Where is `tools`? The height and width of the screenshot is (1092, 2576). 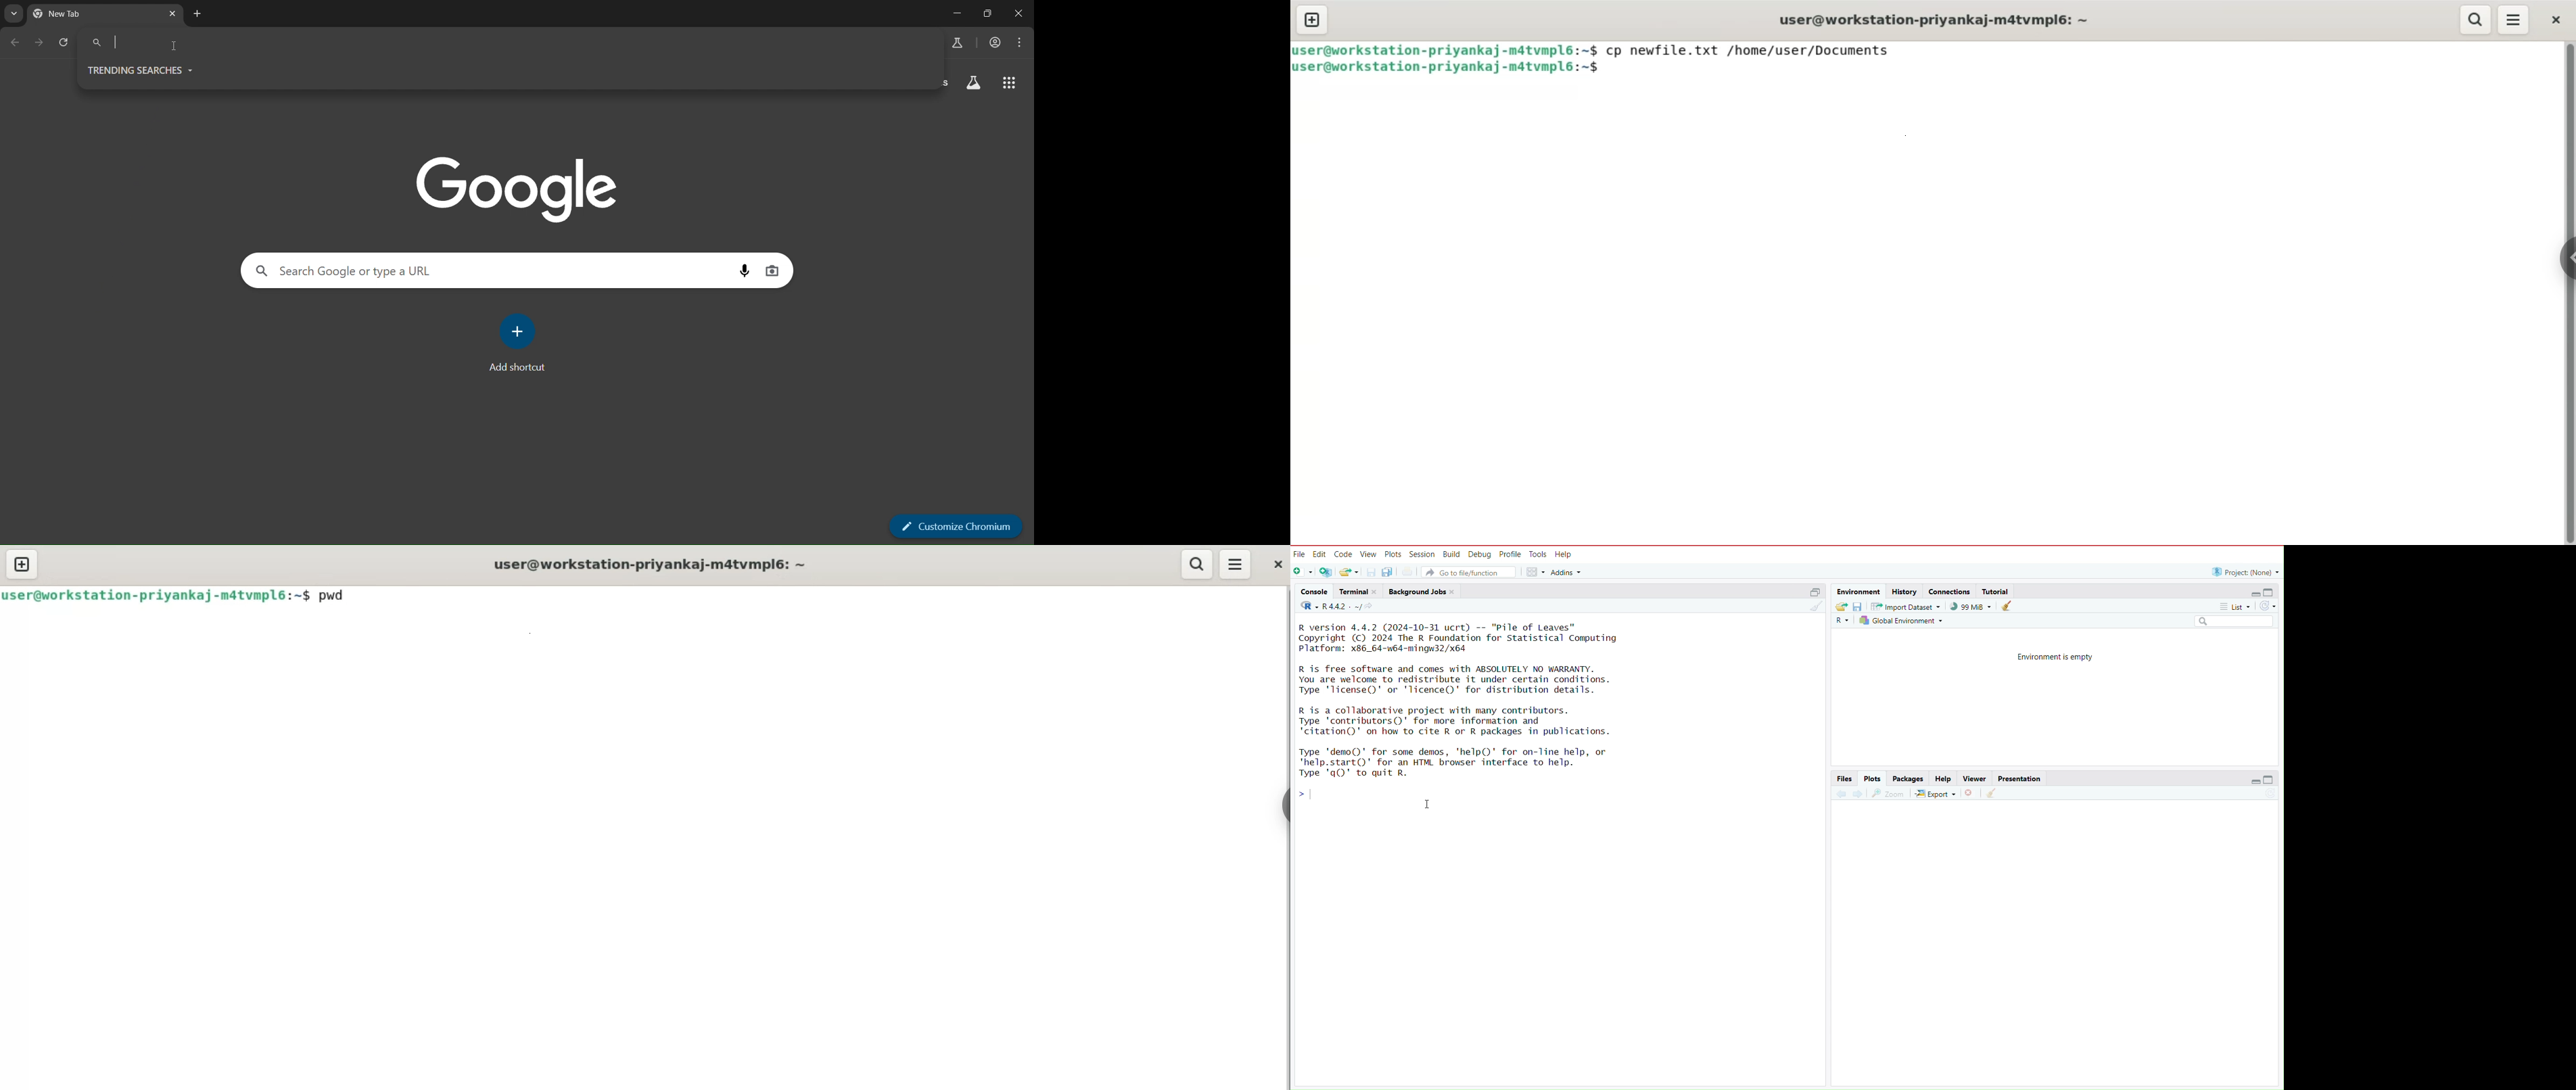
tools is located at coordinates (1539, 553).